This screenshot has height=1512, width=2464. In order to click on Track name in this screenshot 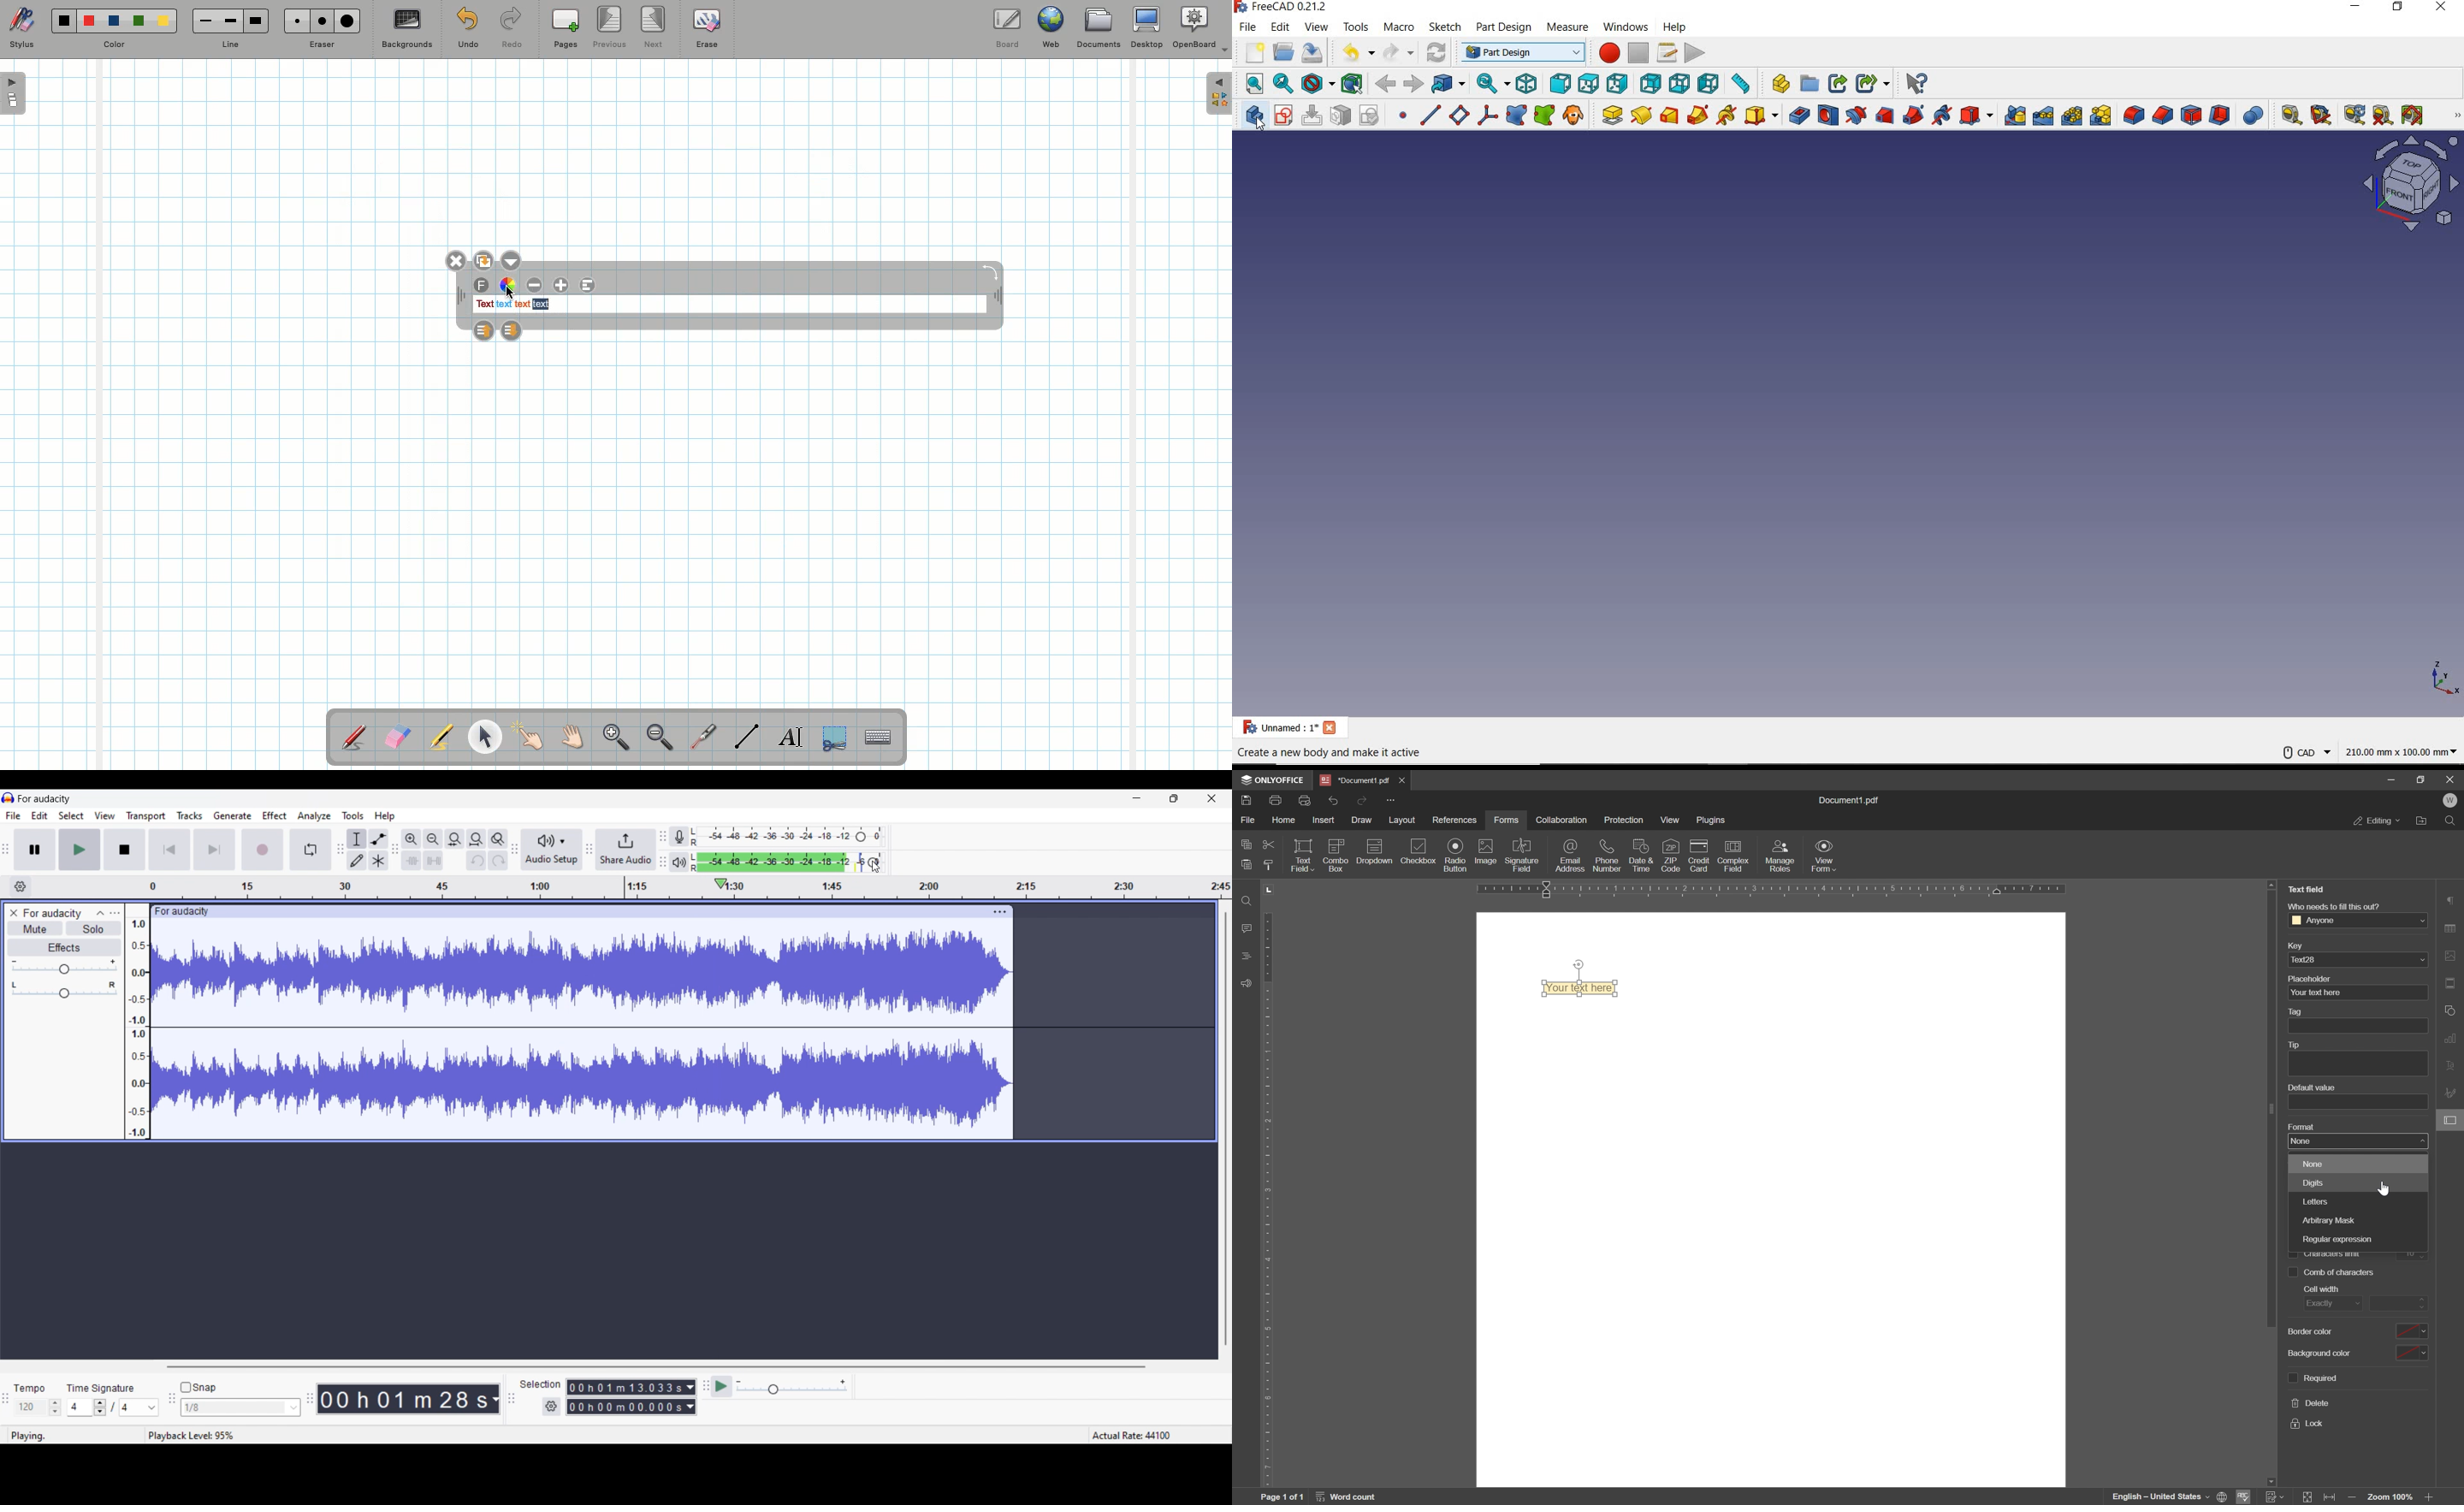, I will do `click(53, 914)`.